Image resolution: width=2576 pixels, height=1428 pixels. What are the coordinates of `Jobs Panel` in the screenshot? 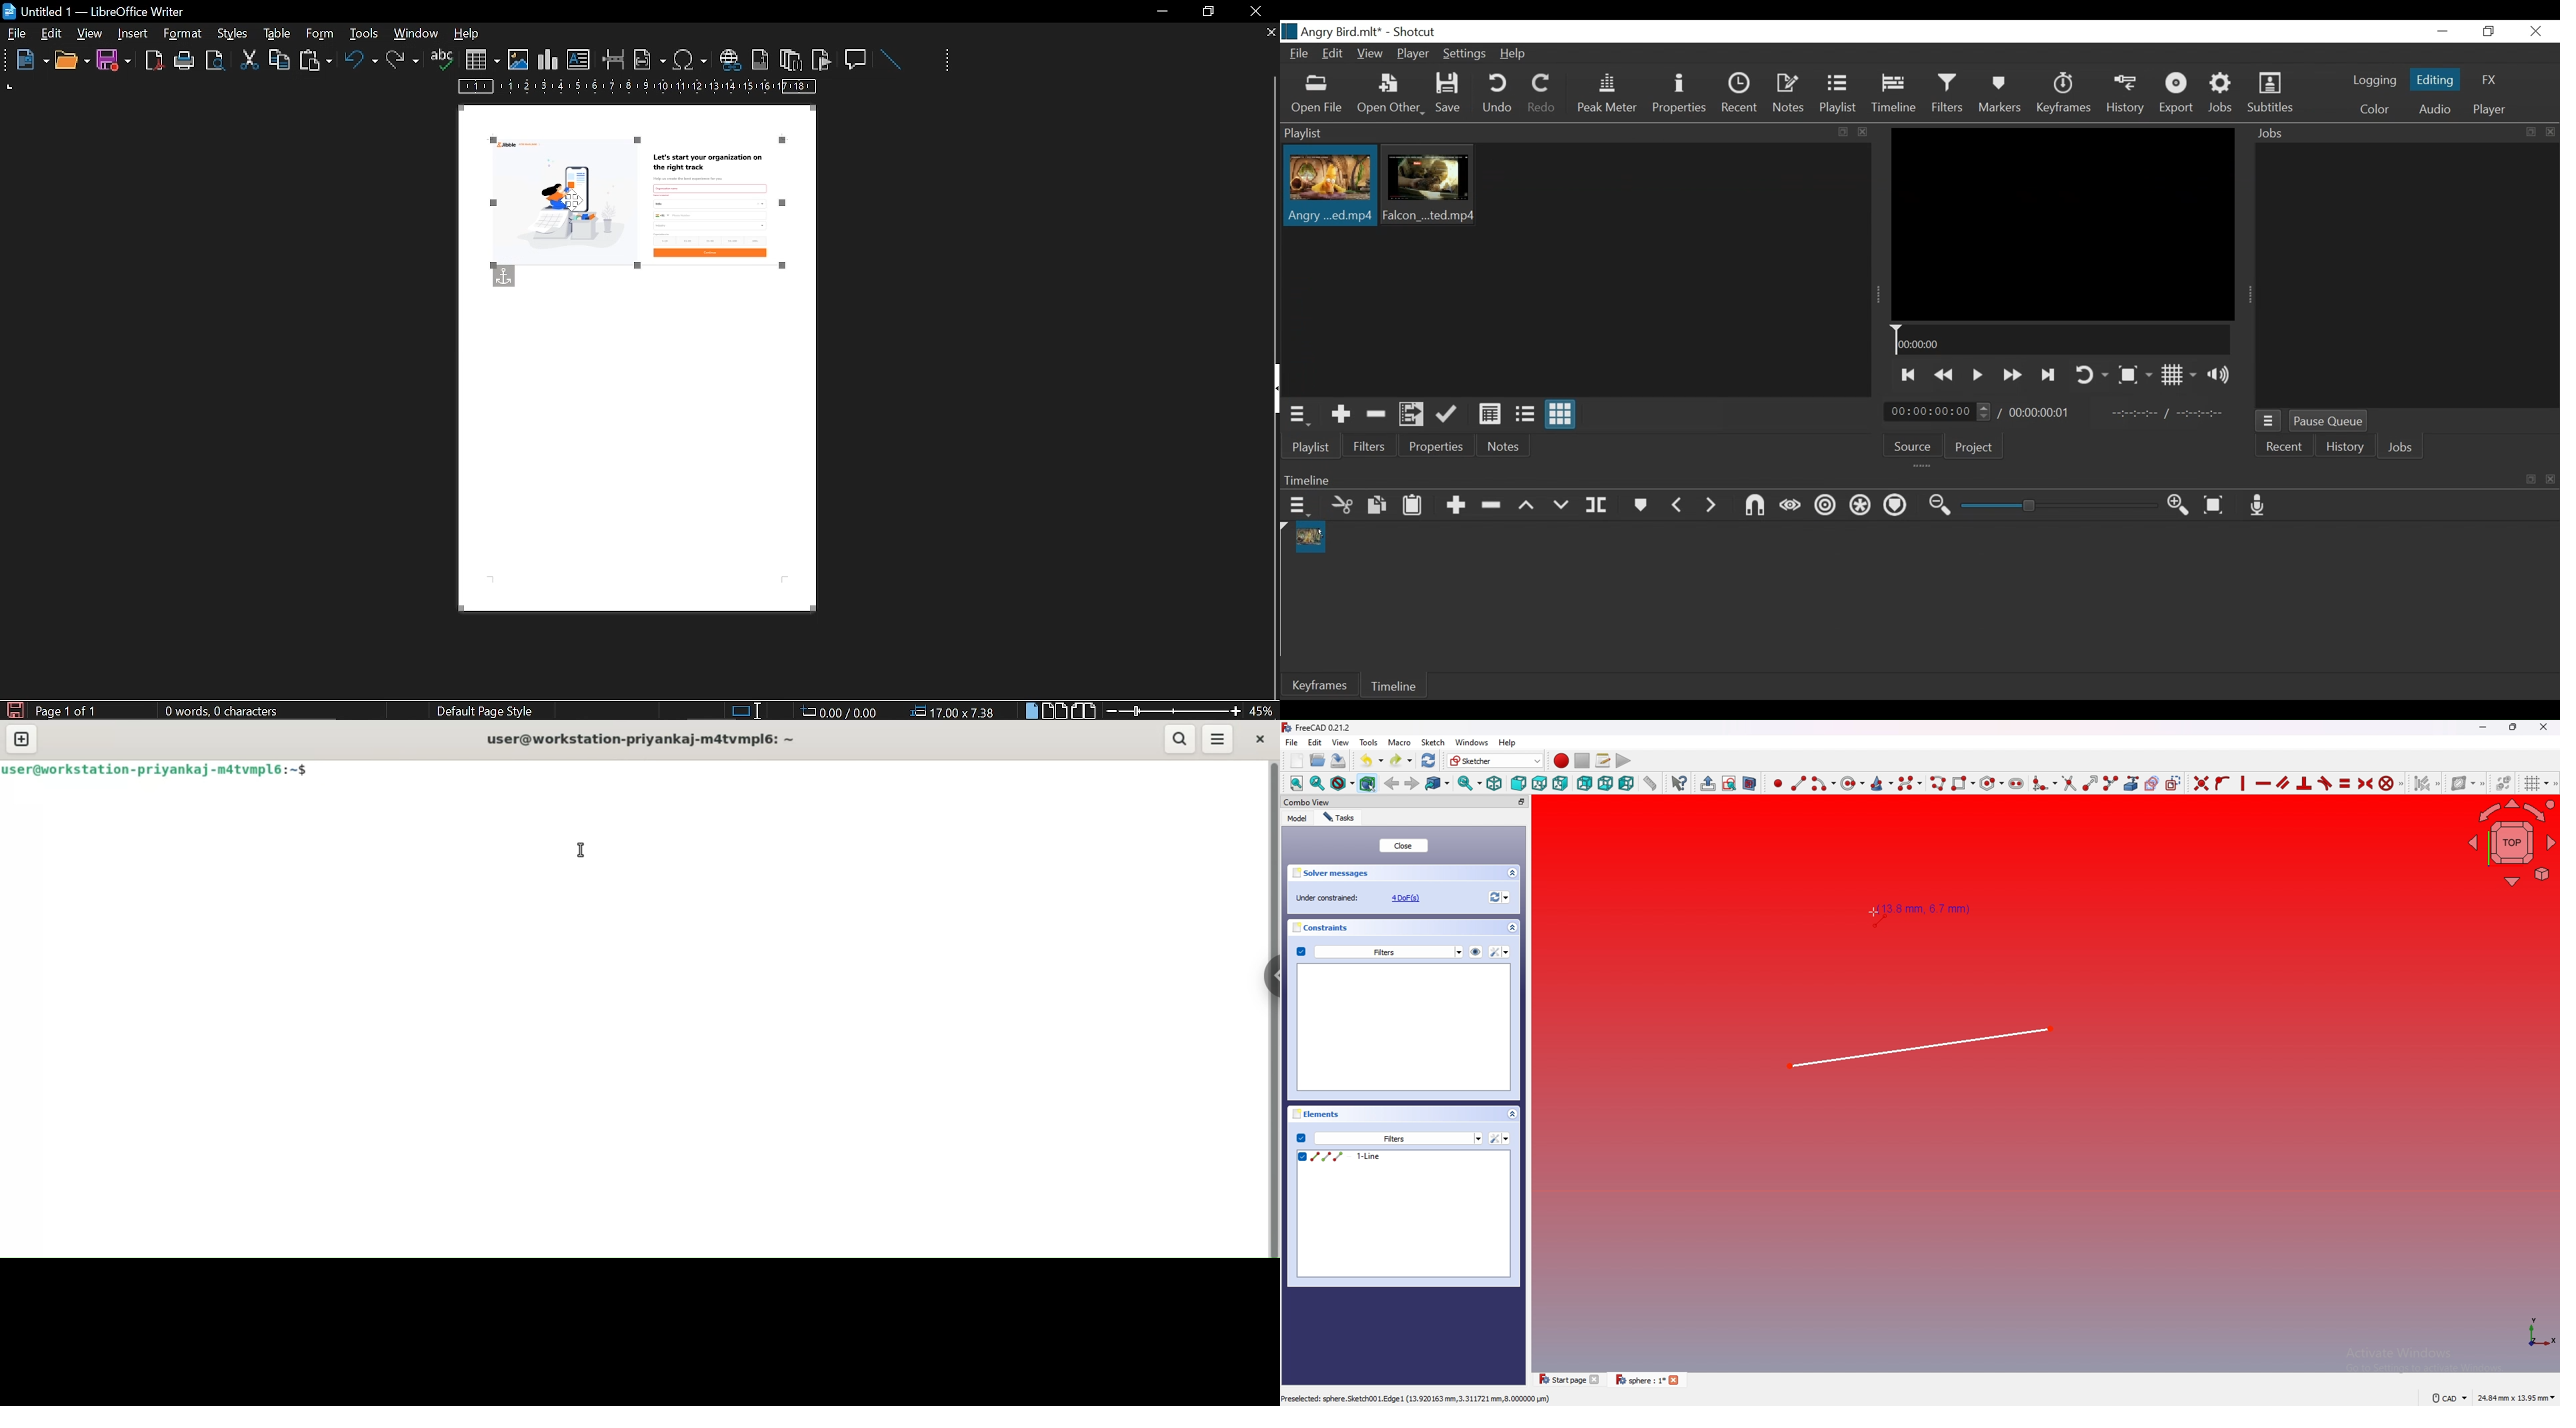 It's located at (2401, 134).